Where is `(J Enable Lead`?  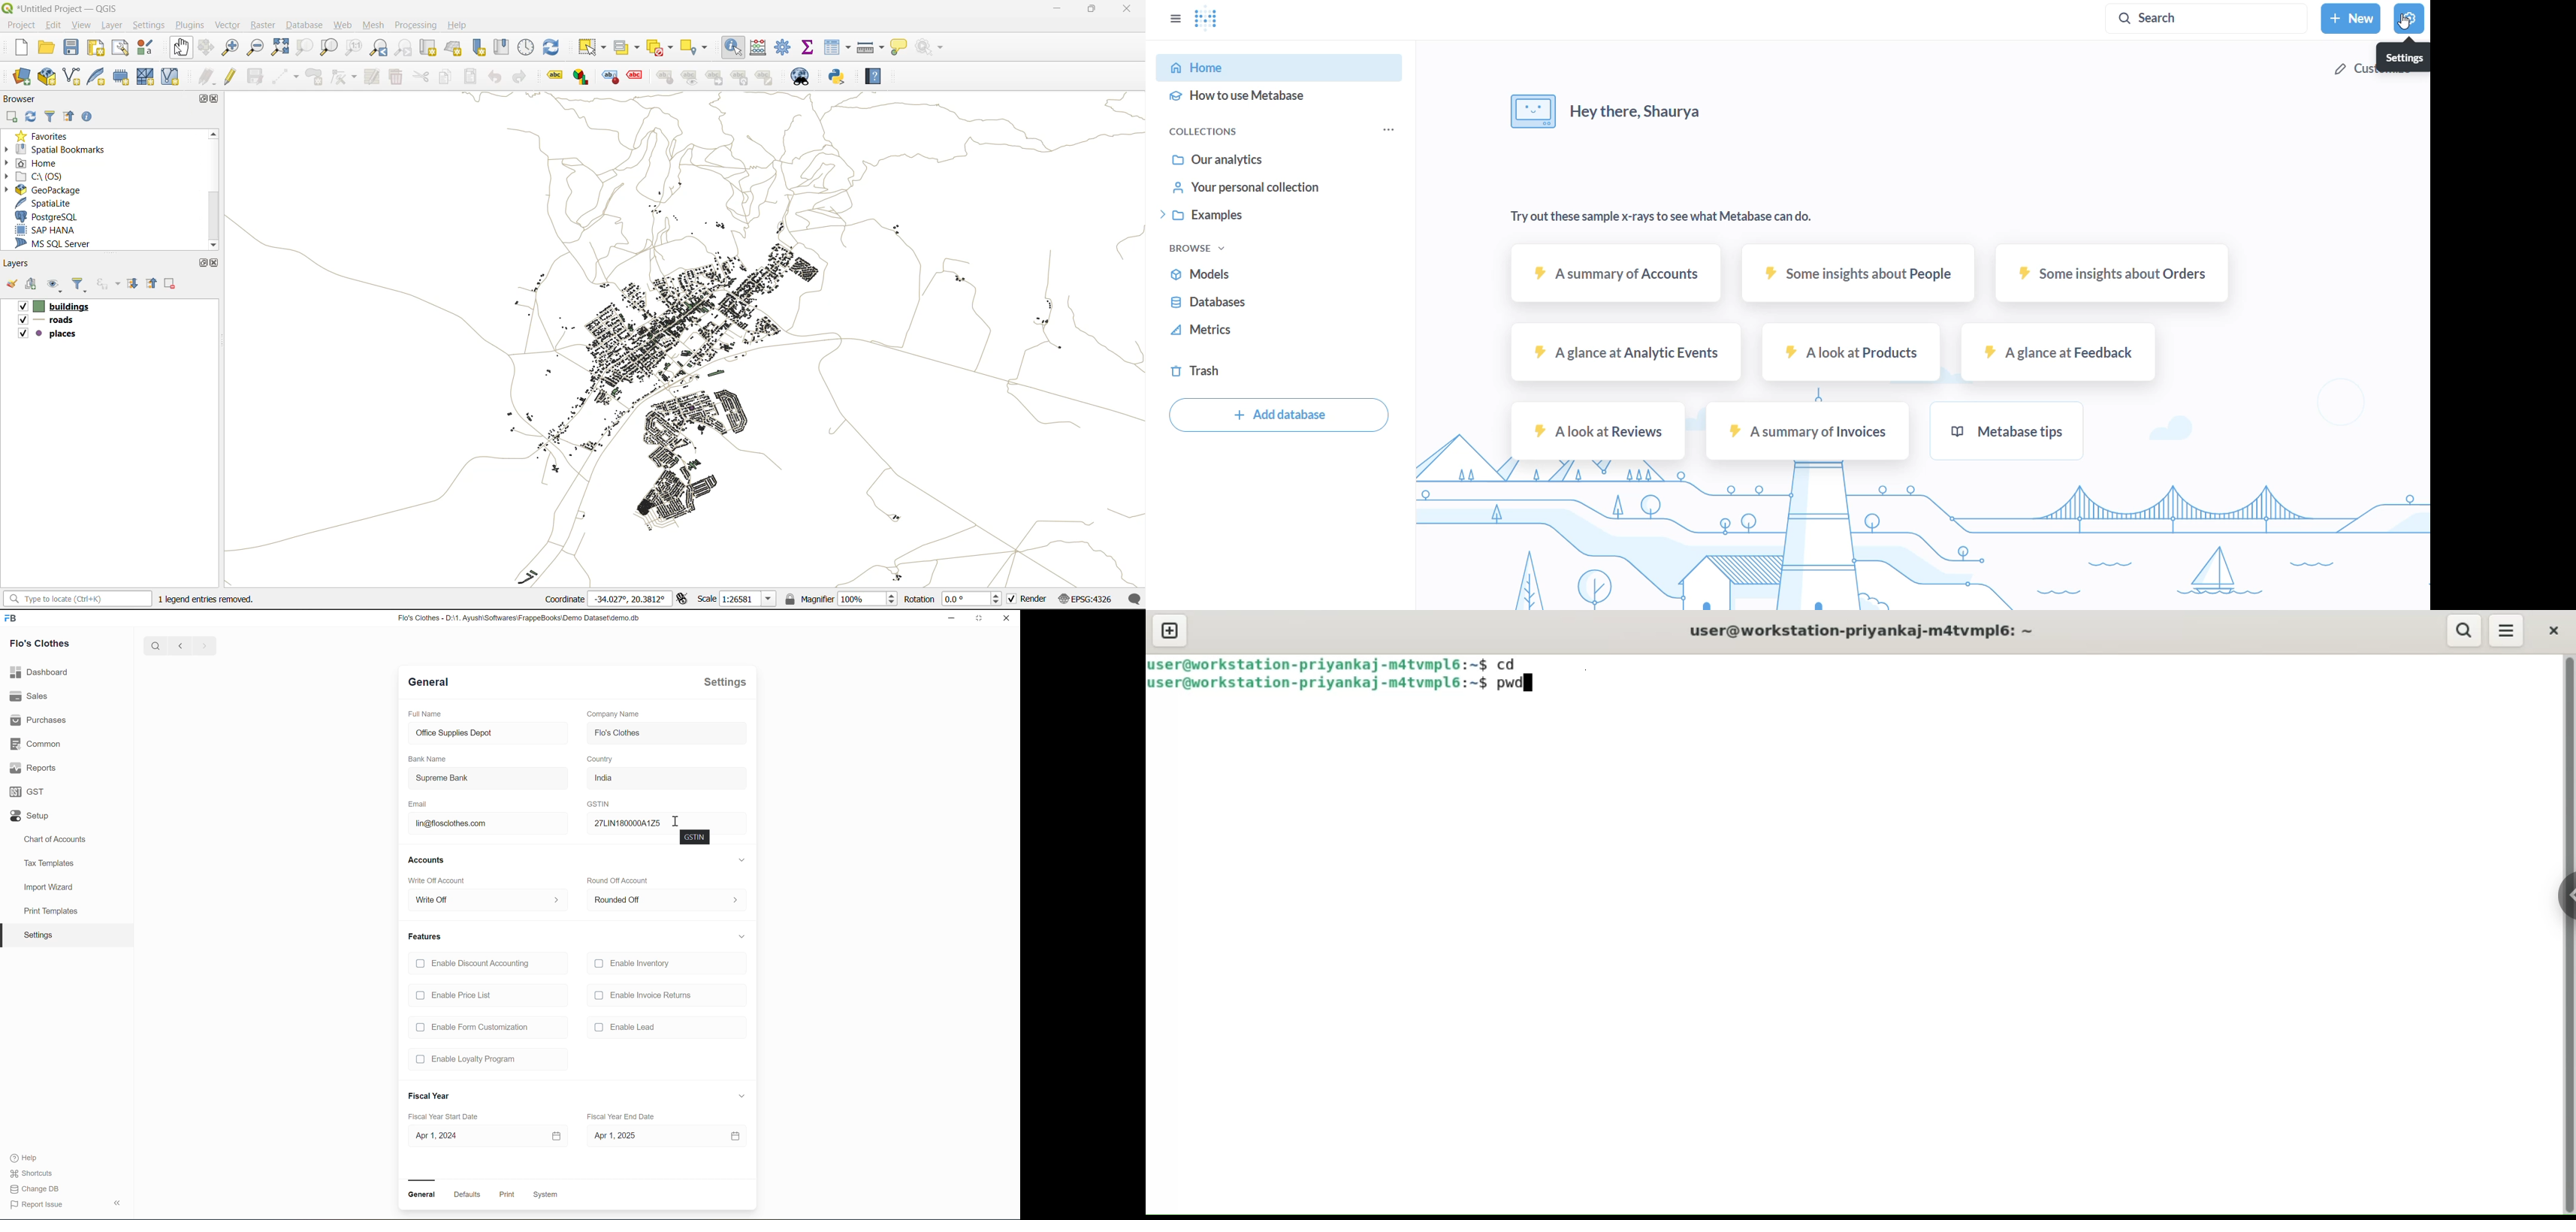
(J Enable Lead is located at coordinates (627, 1027).